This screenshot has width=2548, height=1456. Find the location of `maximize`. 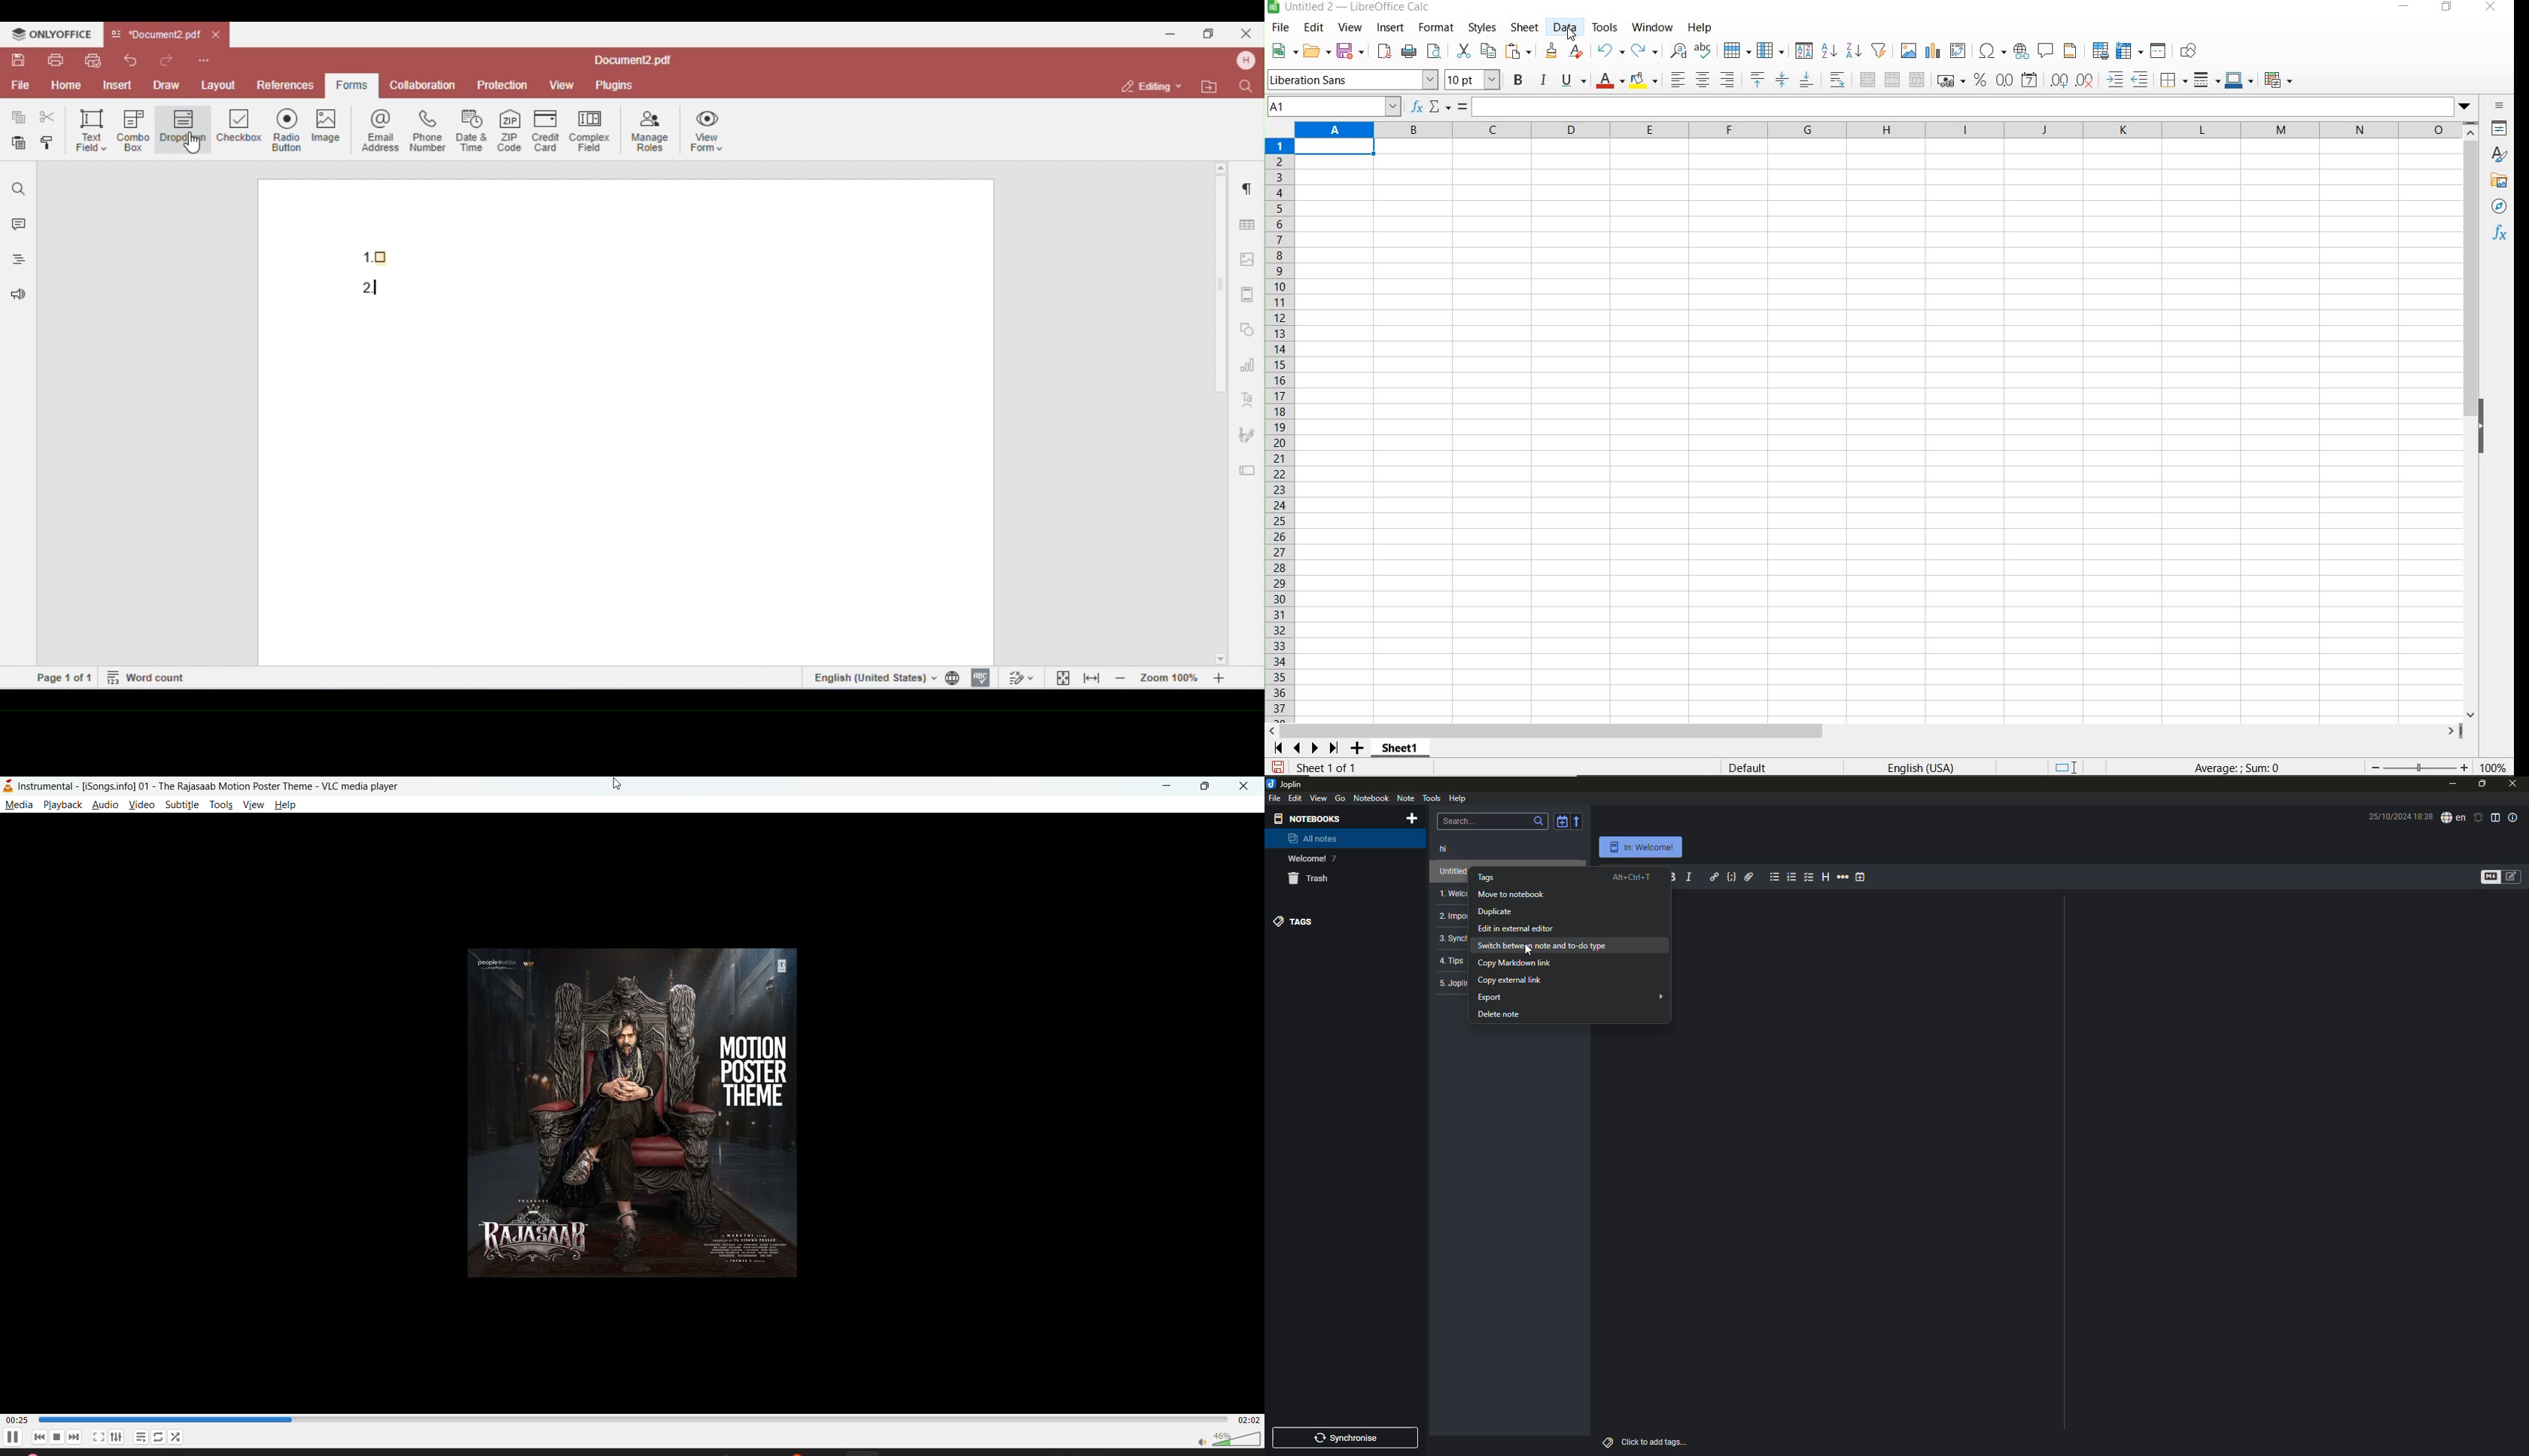

maximize is located at coordinates (1209, 787).